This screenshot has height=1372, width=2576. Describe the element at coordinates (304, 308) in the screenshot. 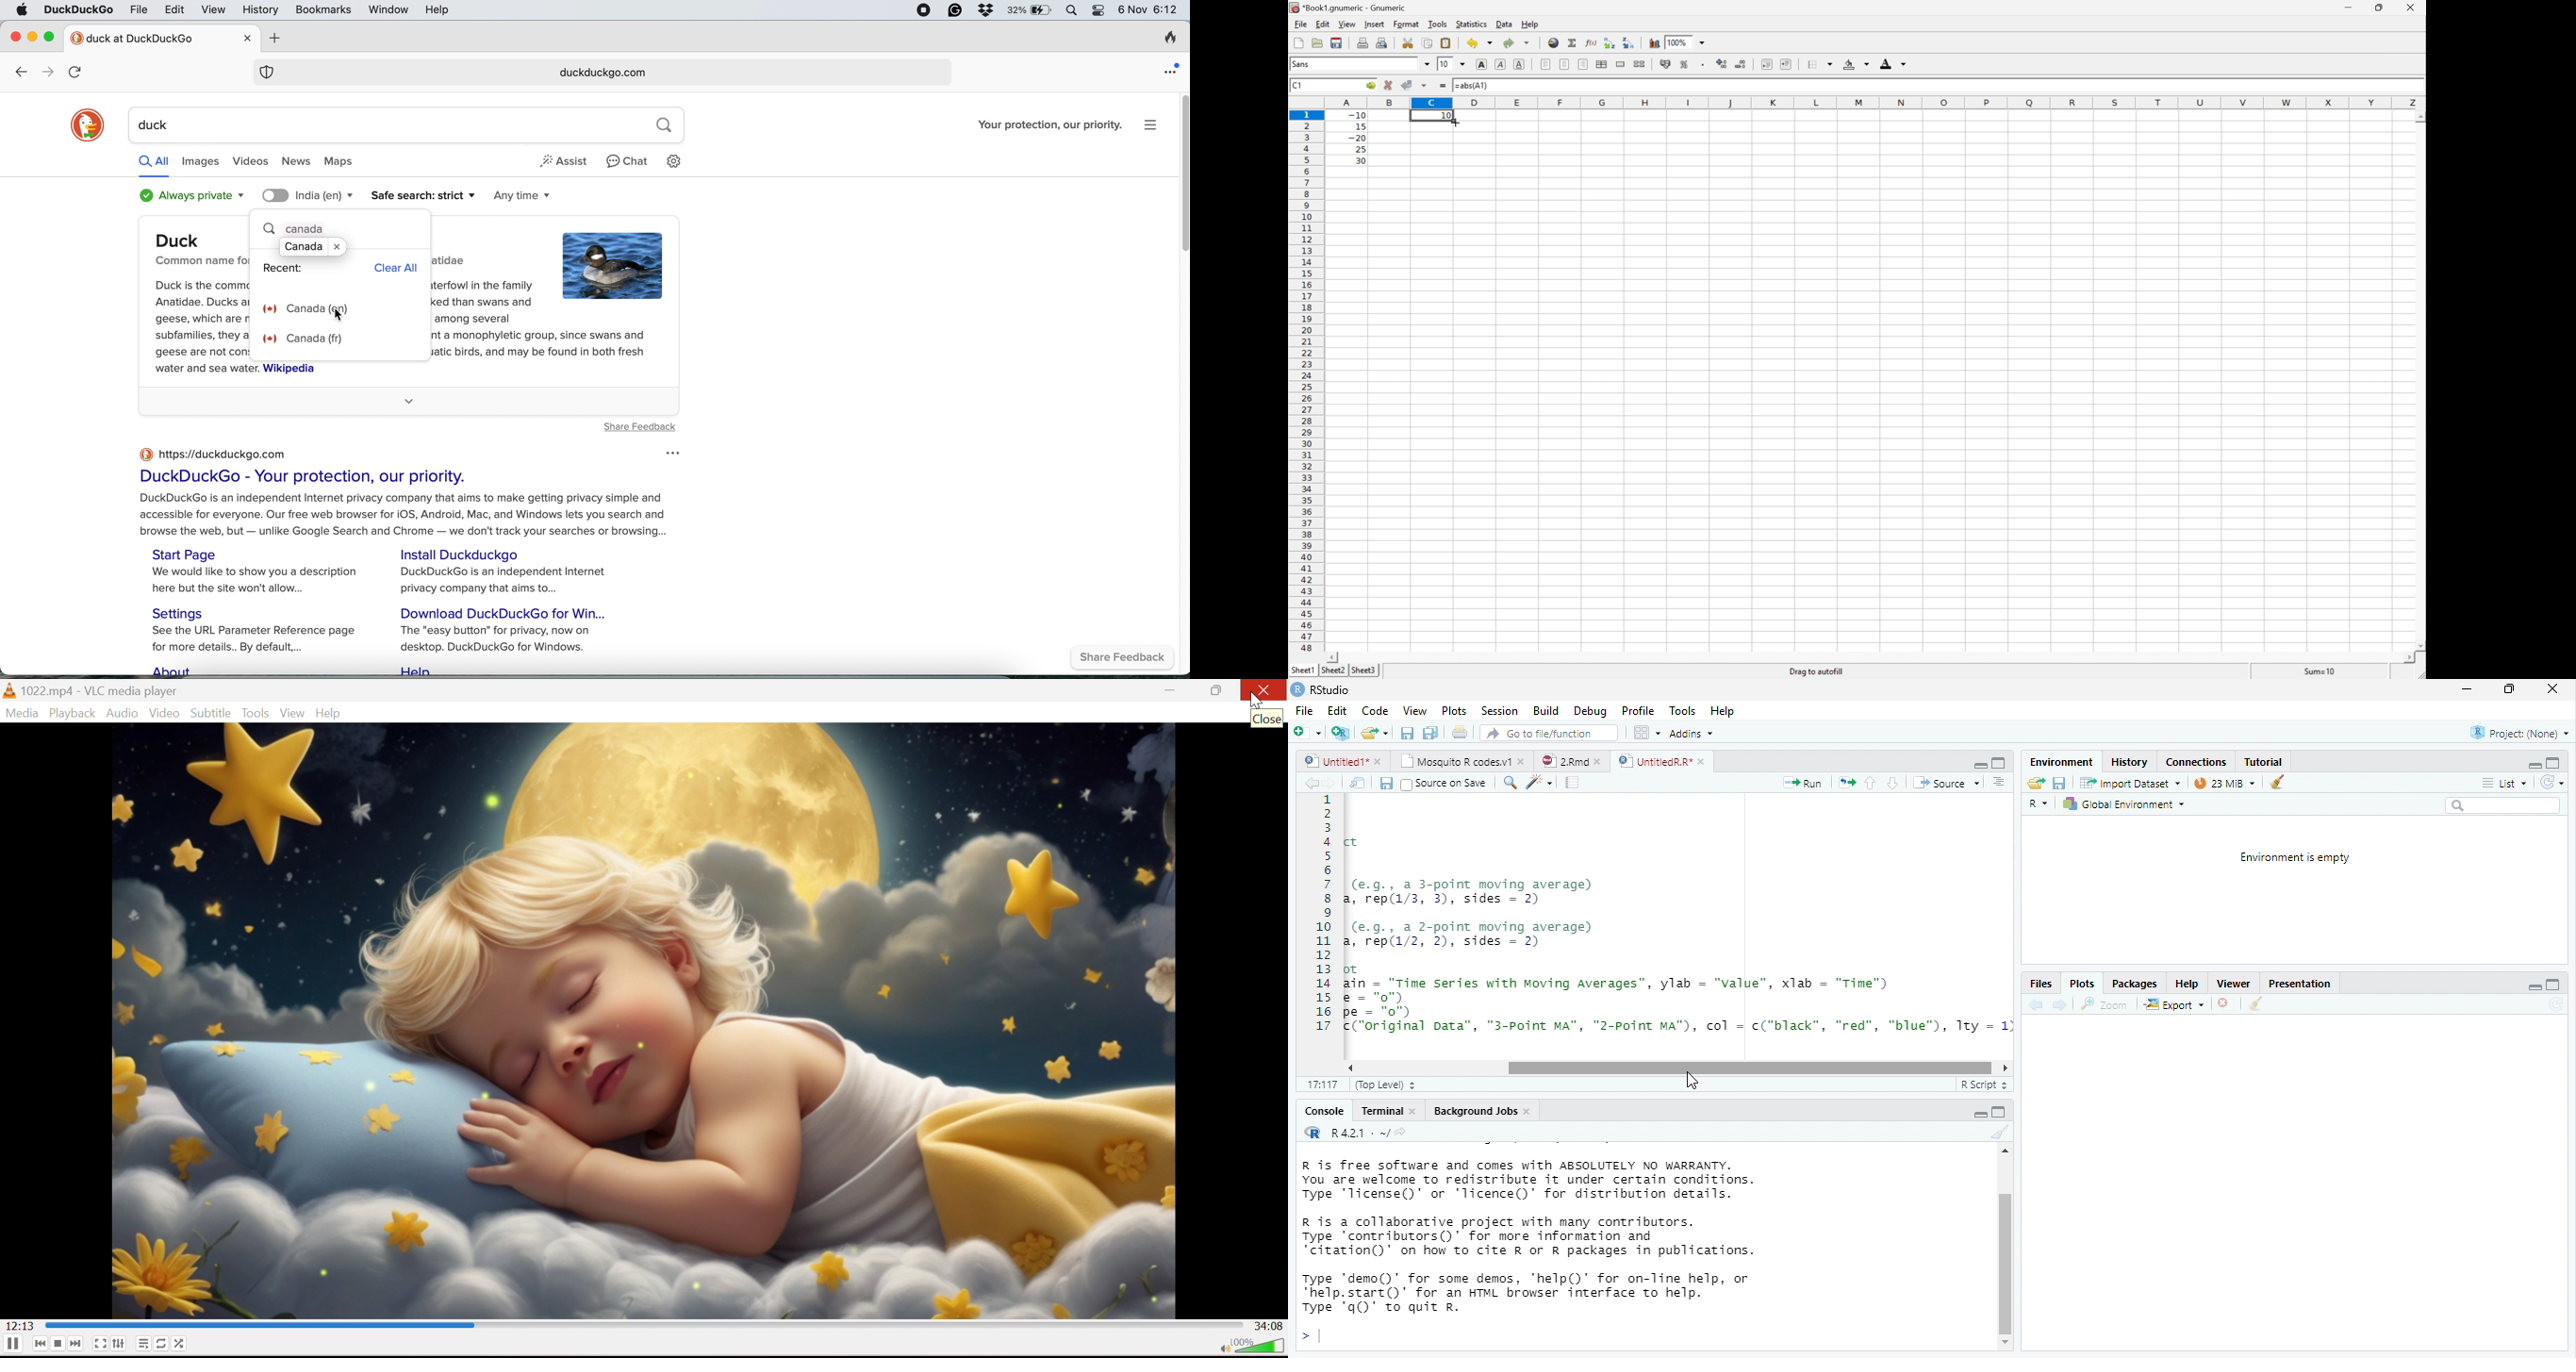

I see `canada english` at that location.